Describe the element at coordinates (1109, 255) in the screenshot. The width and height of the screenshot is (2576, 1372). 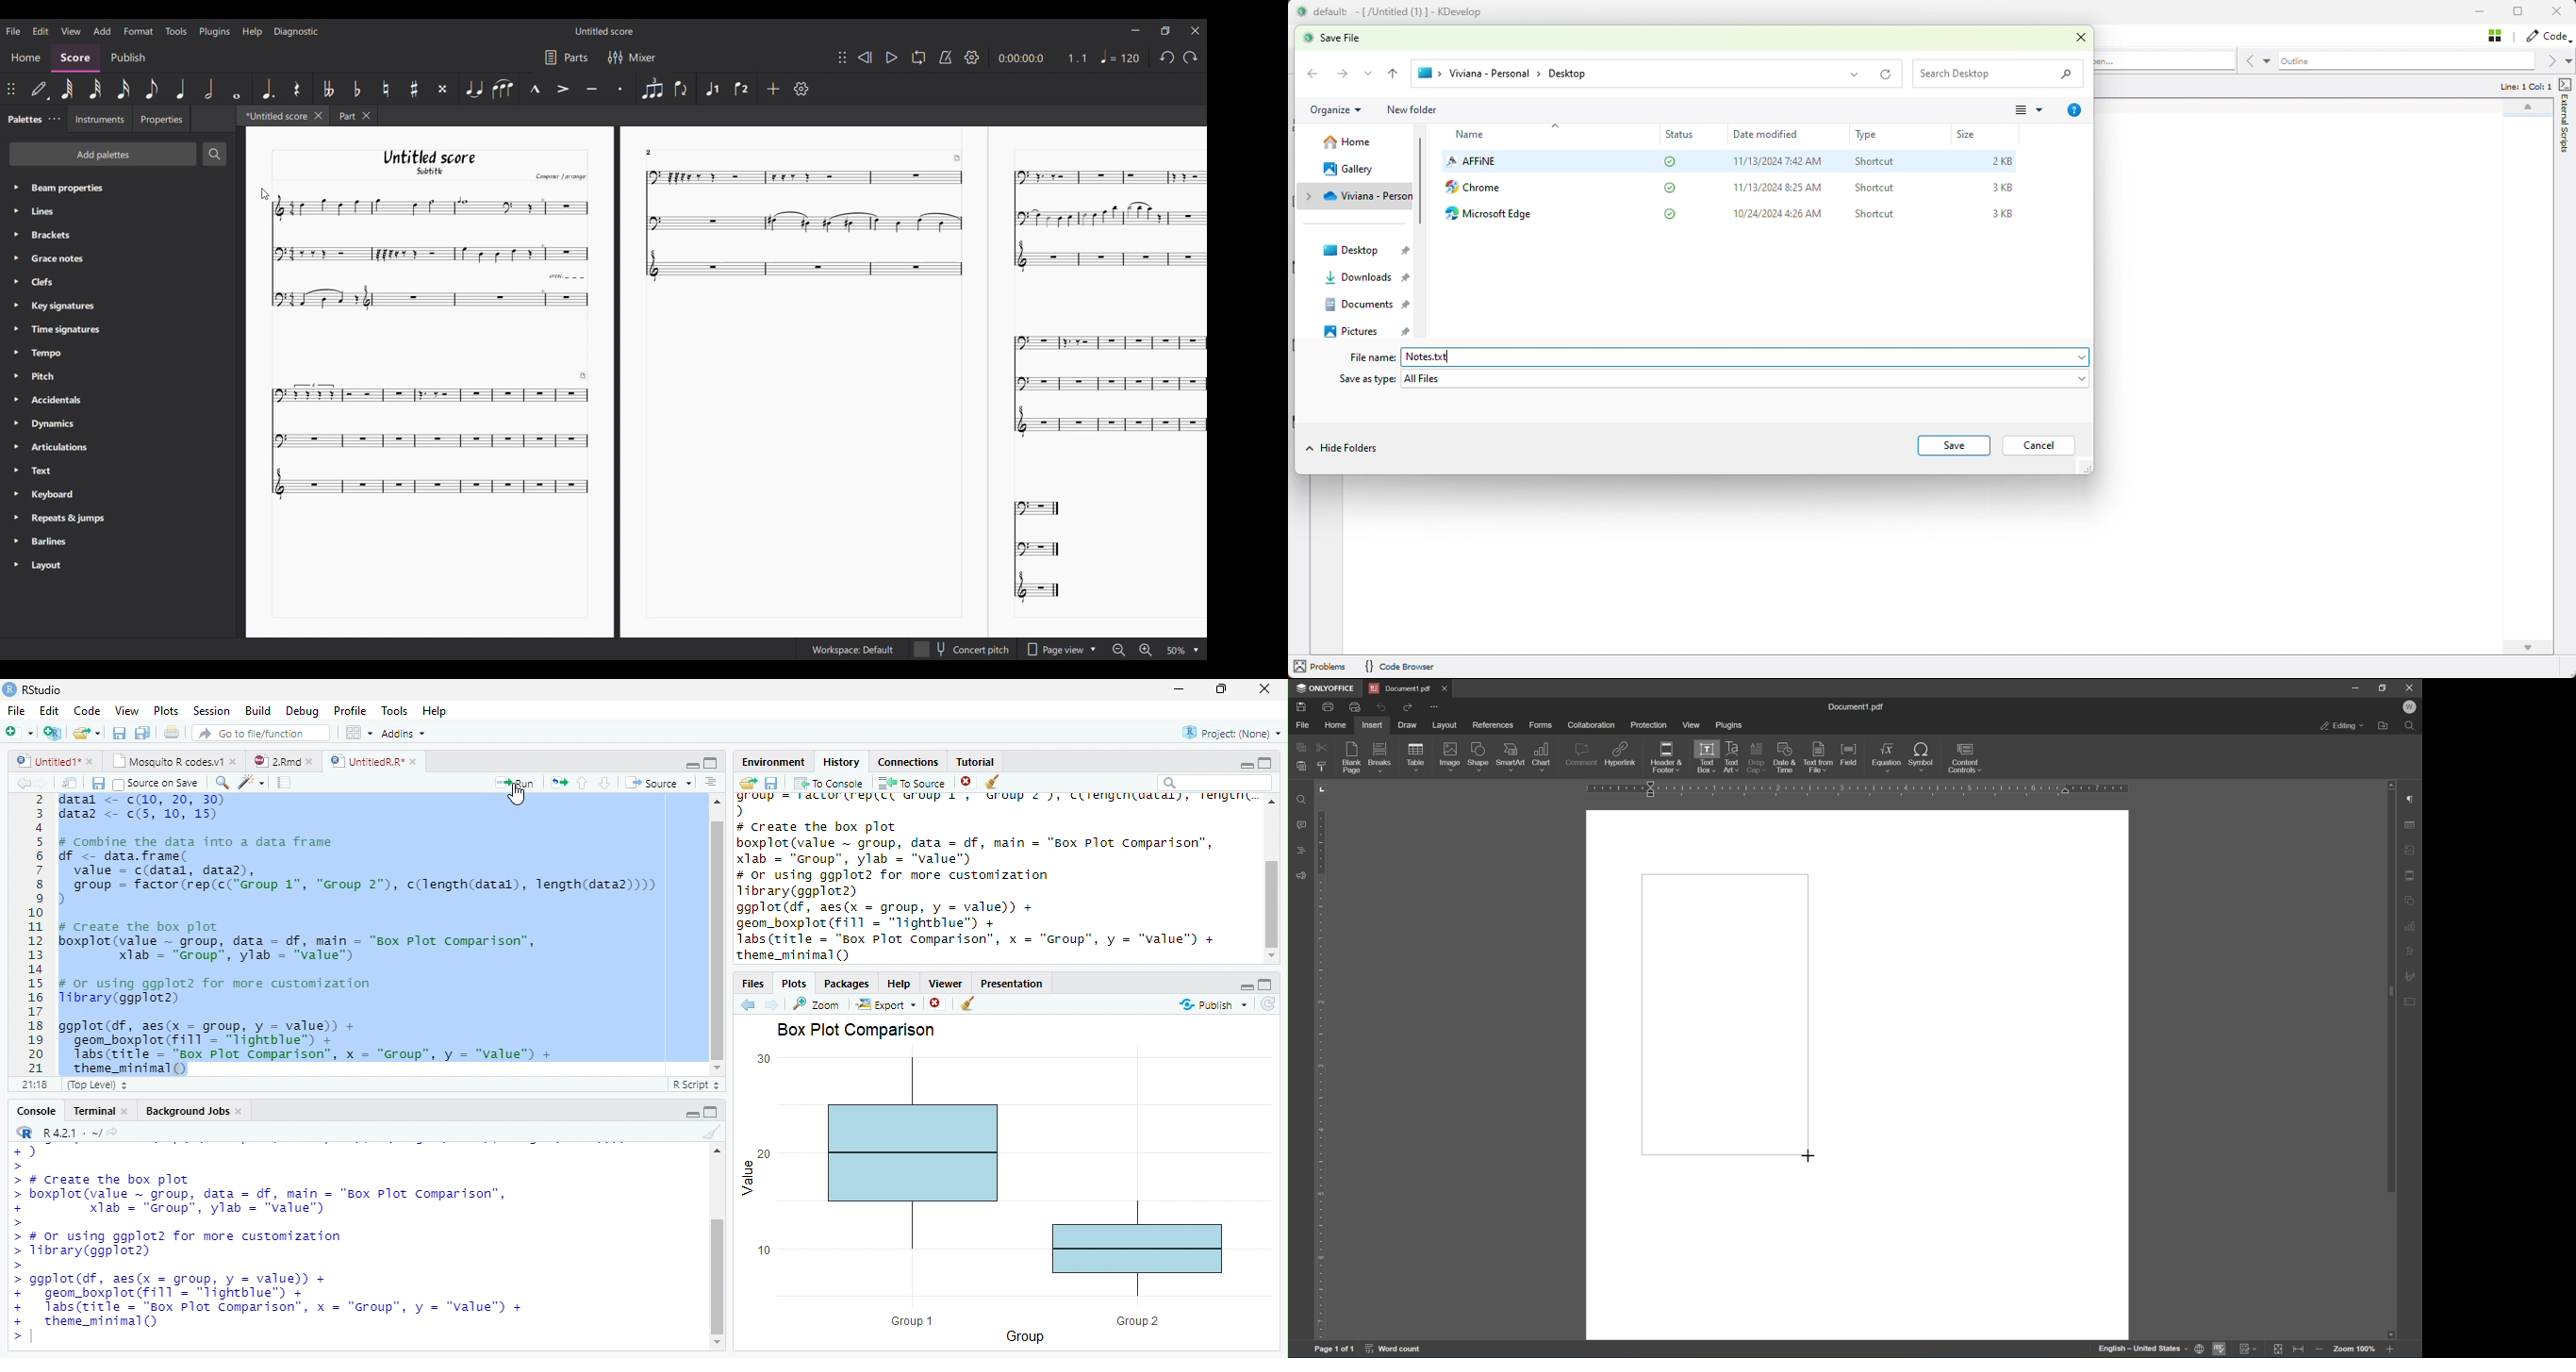
I see `` at that location.